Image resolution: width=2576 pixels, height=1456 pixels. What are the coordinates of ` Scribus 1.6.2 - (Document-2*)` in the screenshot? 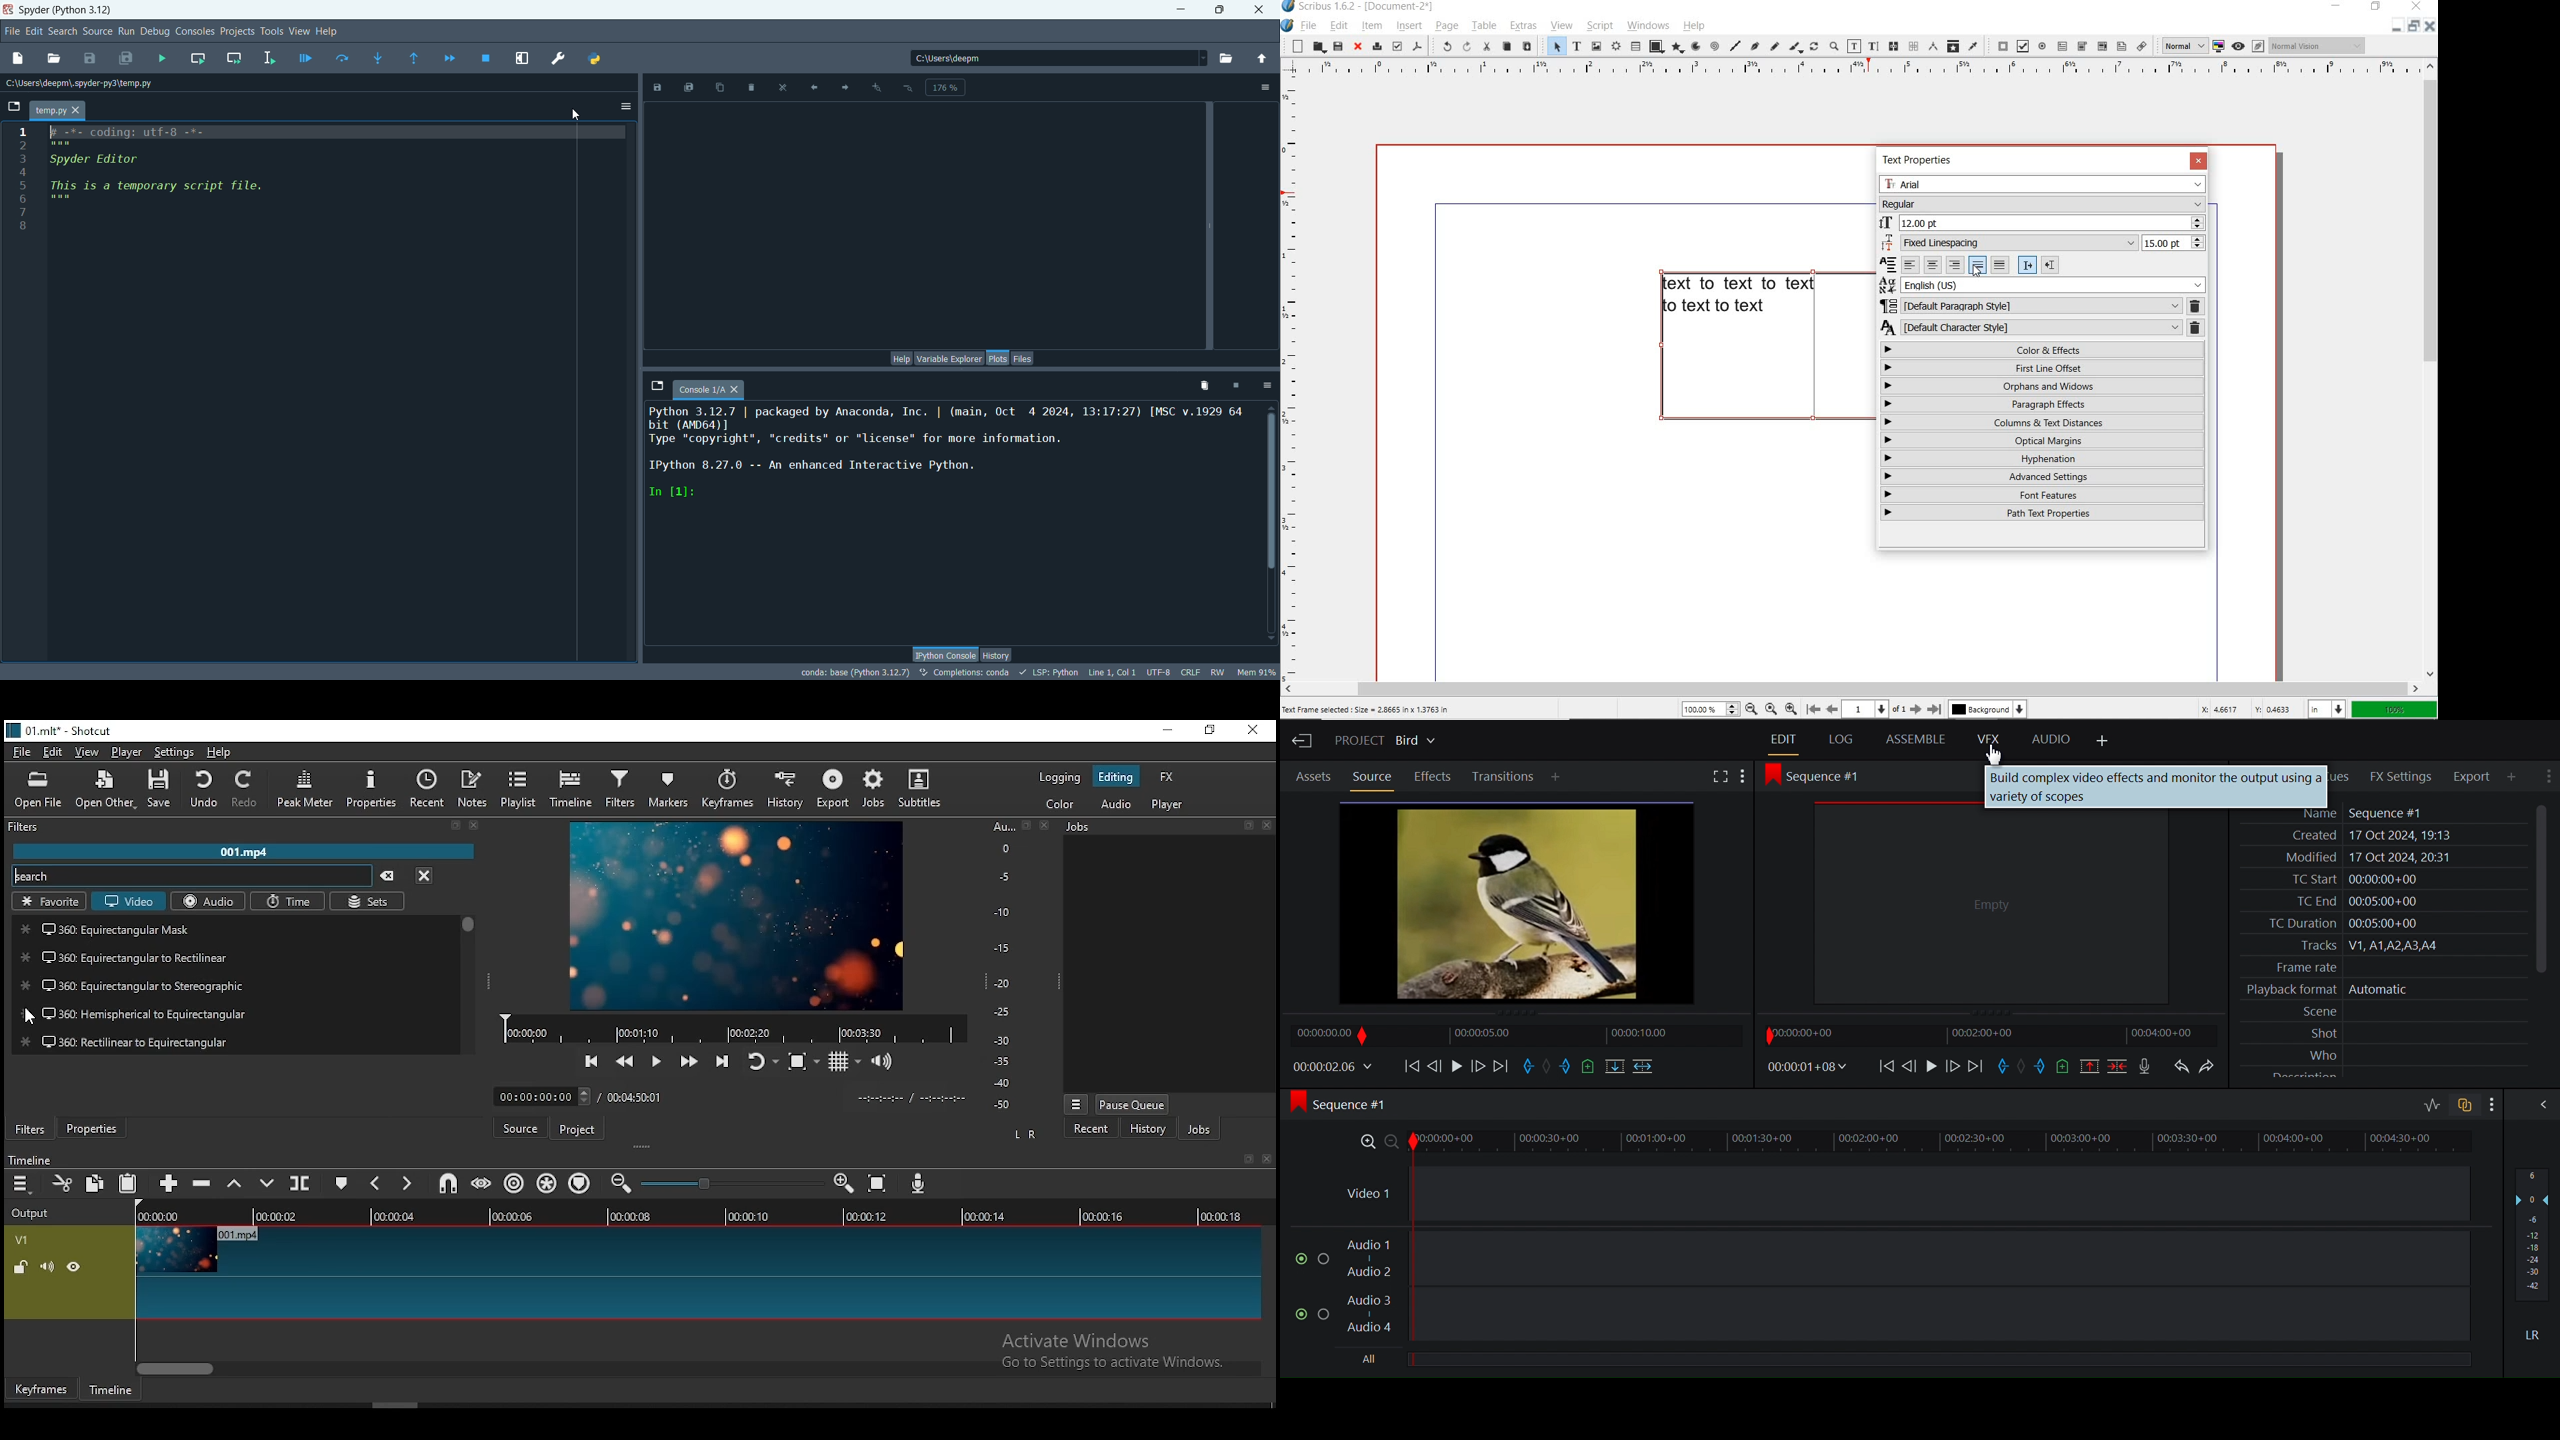 It's located at (1367, 7).